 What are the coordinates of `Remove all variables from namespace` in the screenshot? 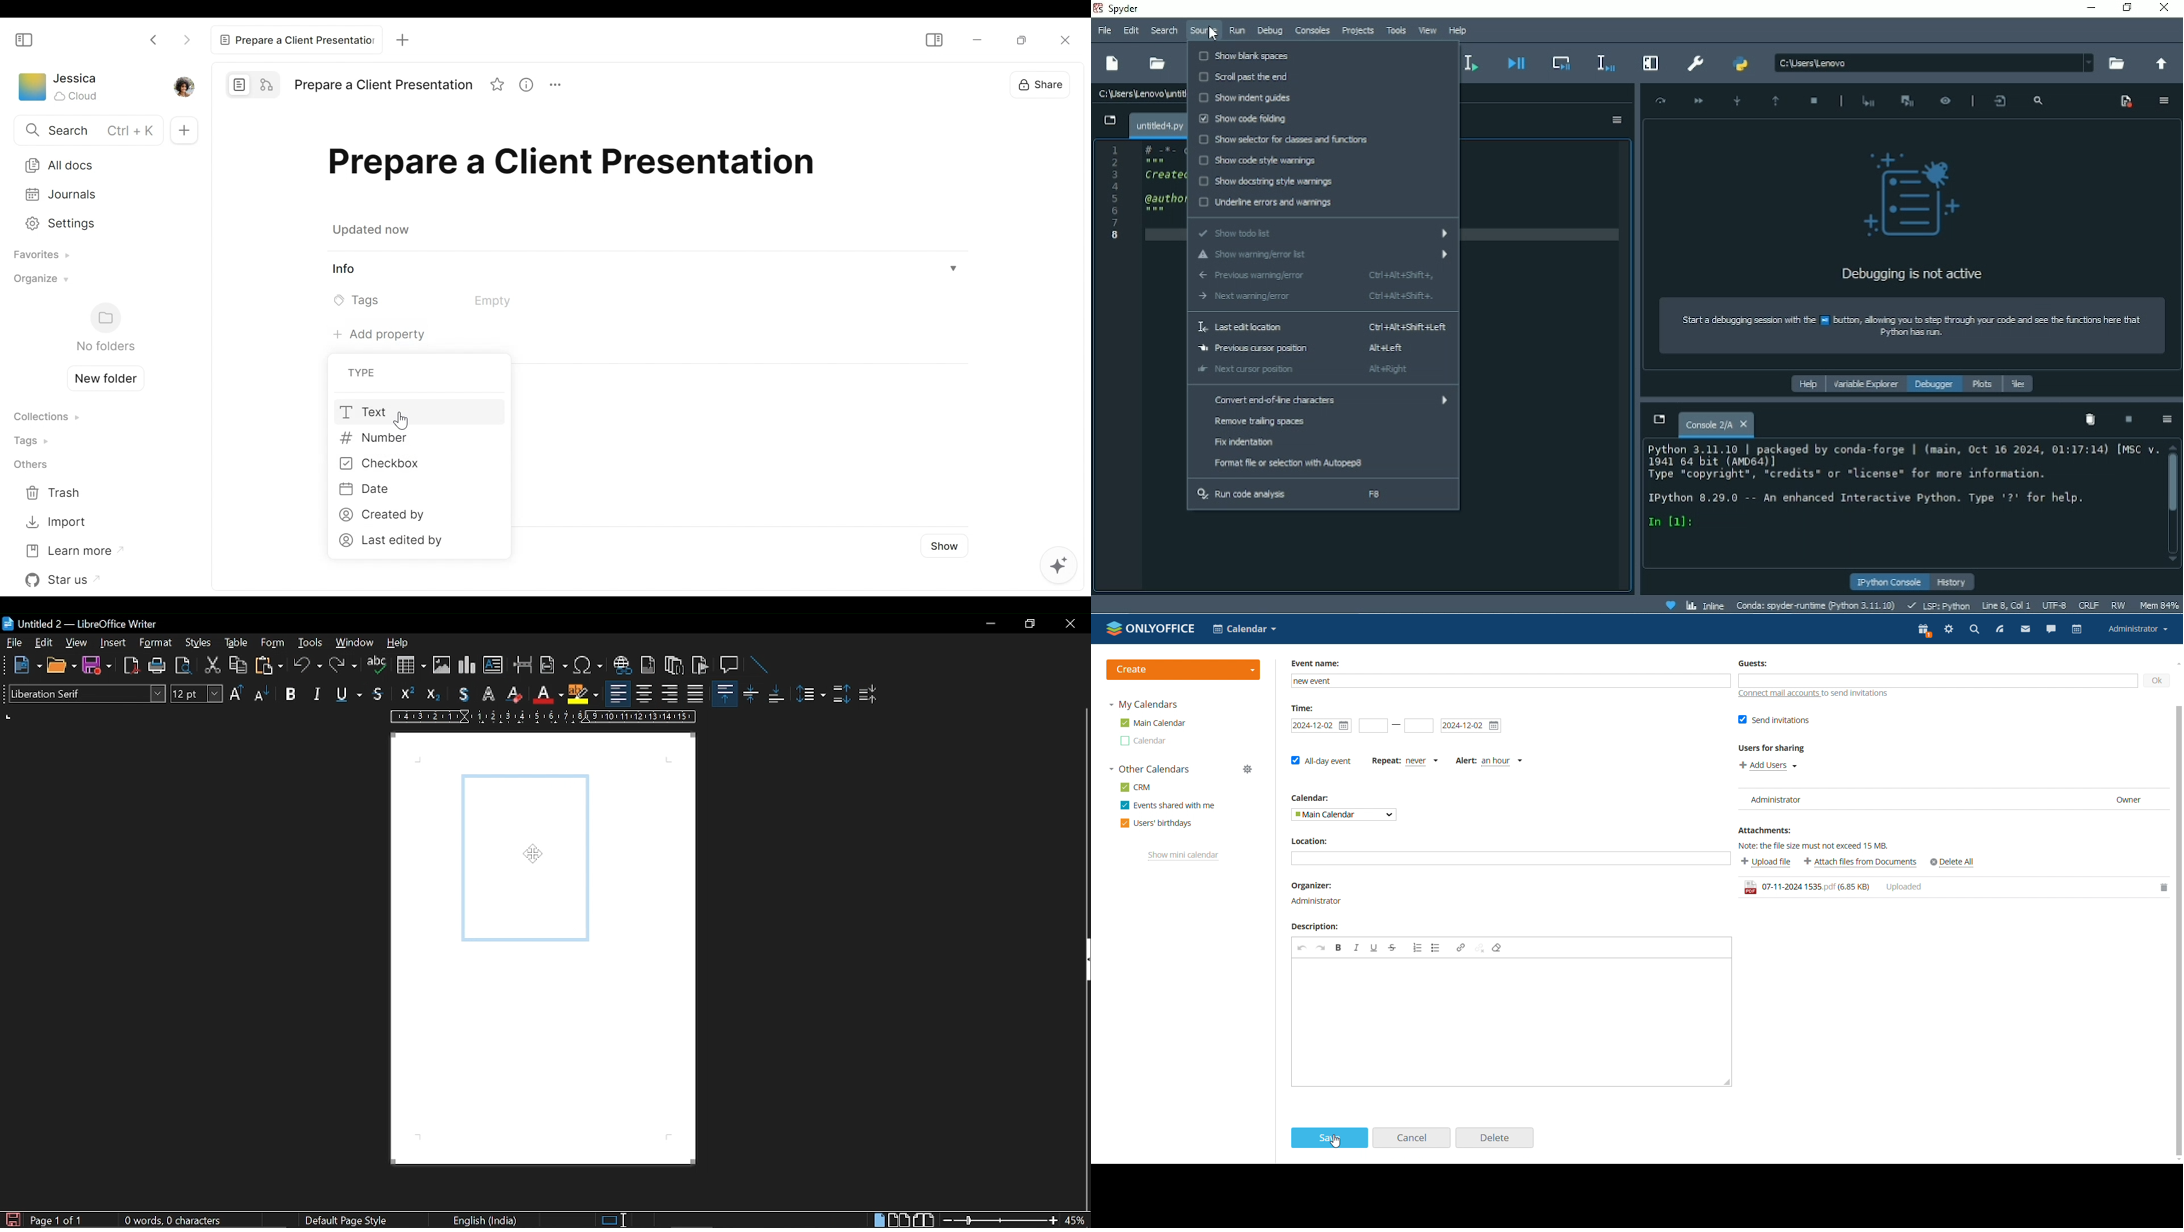 It's located at (2086, 420).